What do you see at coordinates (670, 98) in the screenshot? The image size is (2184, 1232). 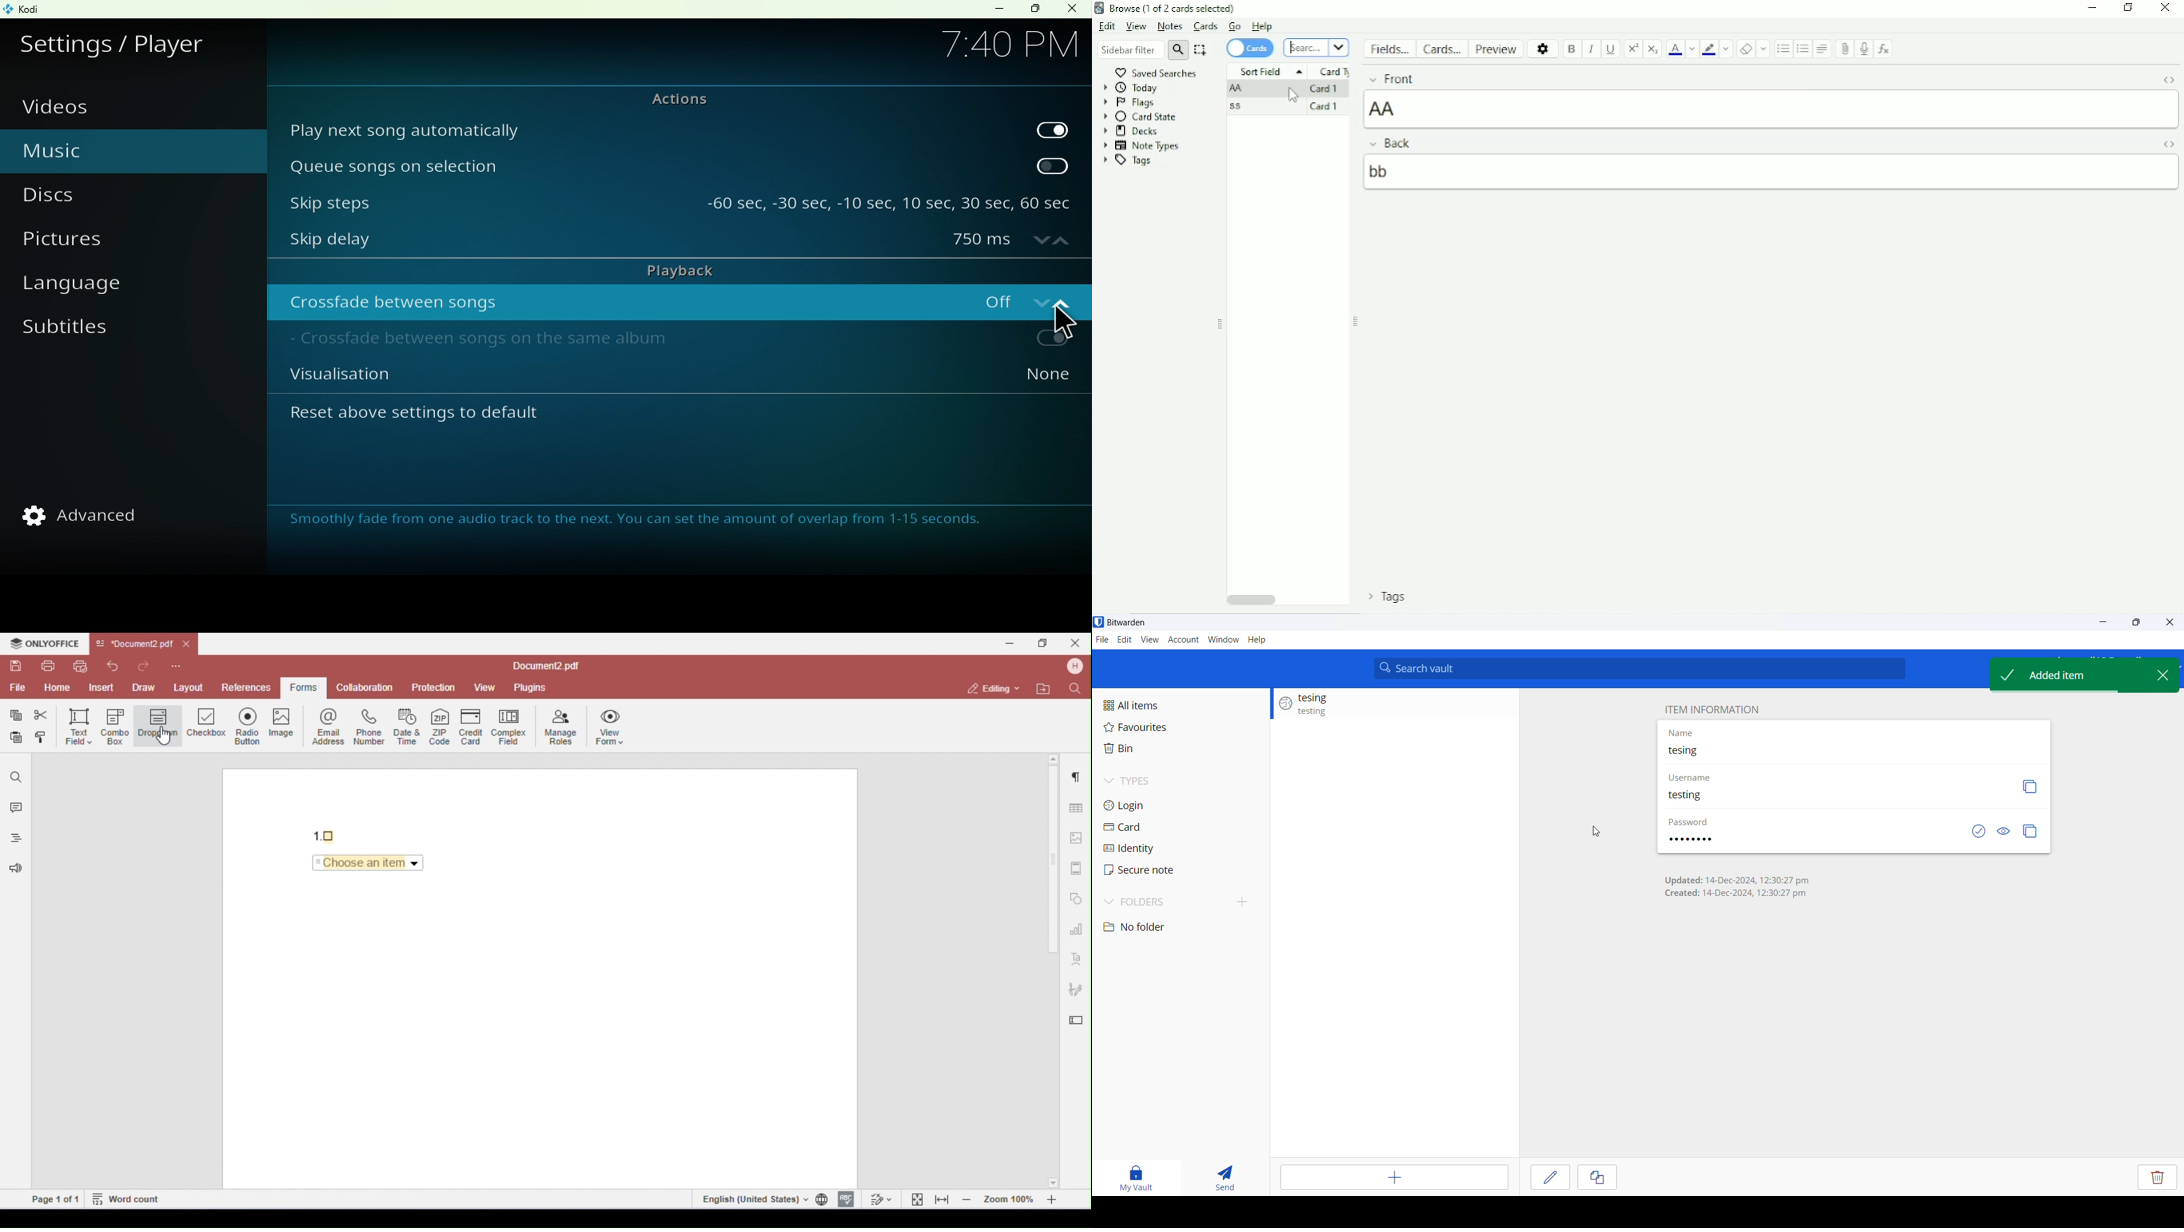 I see `Actions` at bounding box center [670, 98].